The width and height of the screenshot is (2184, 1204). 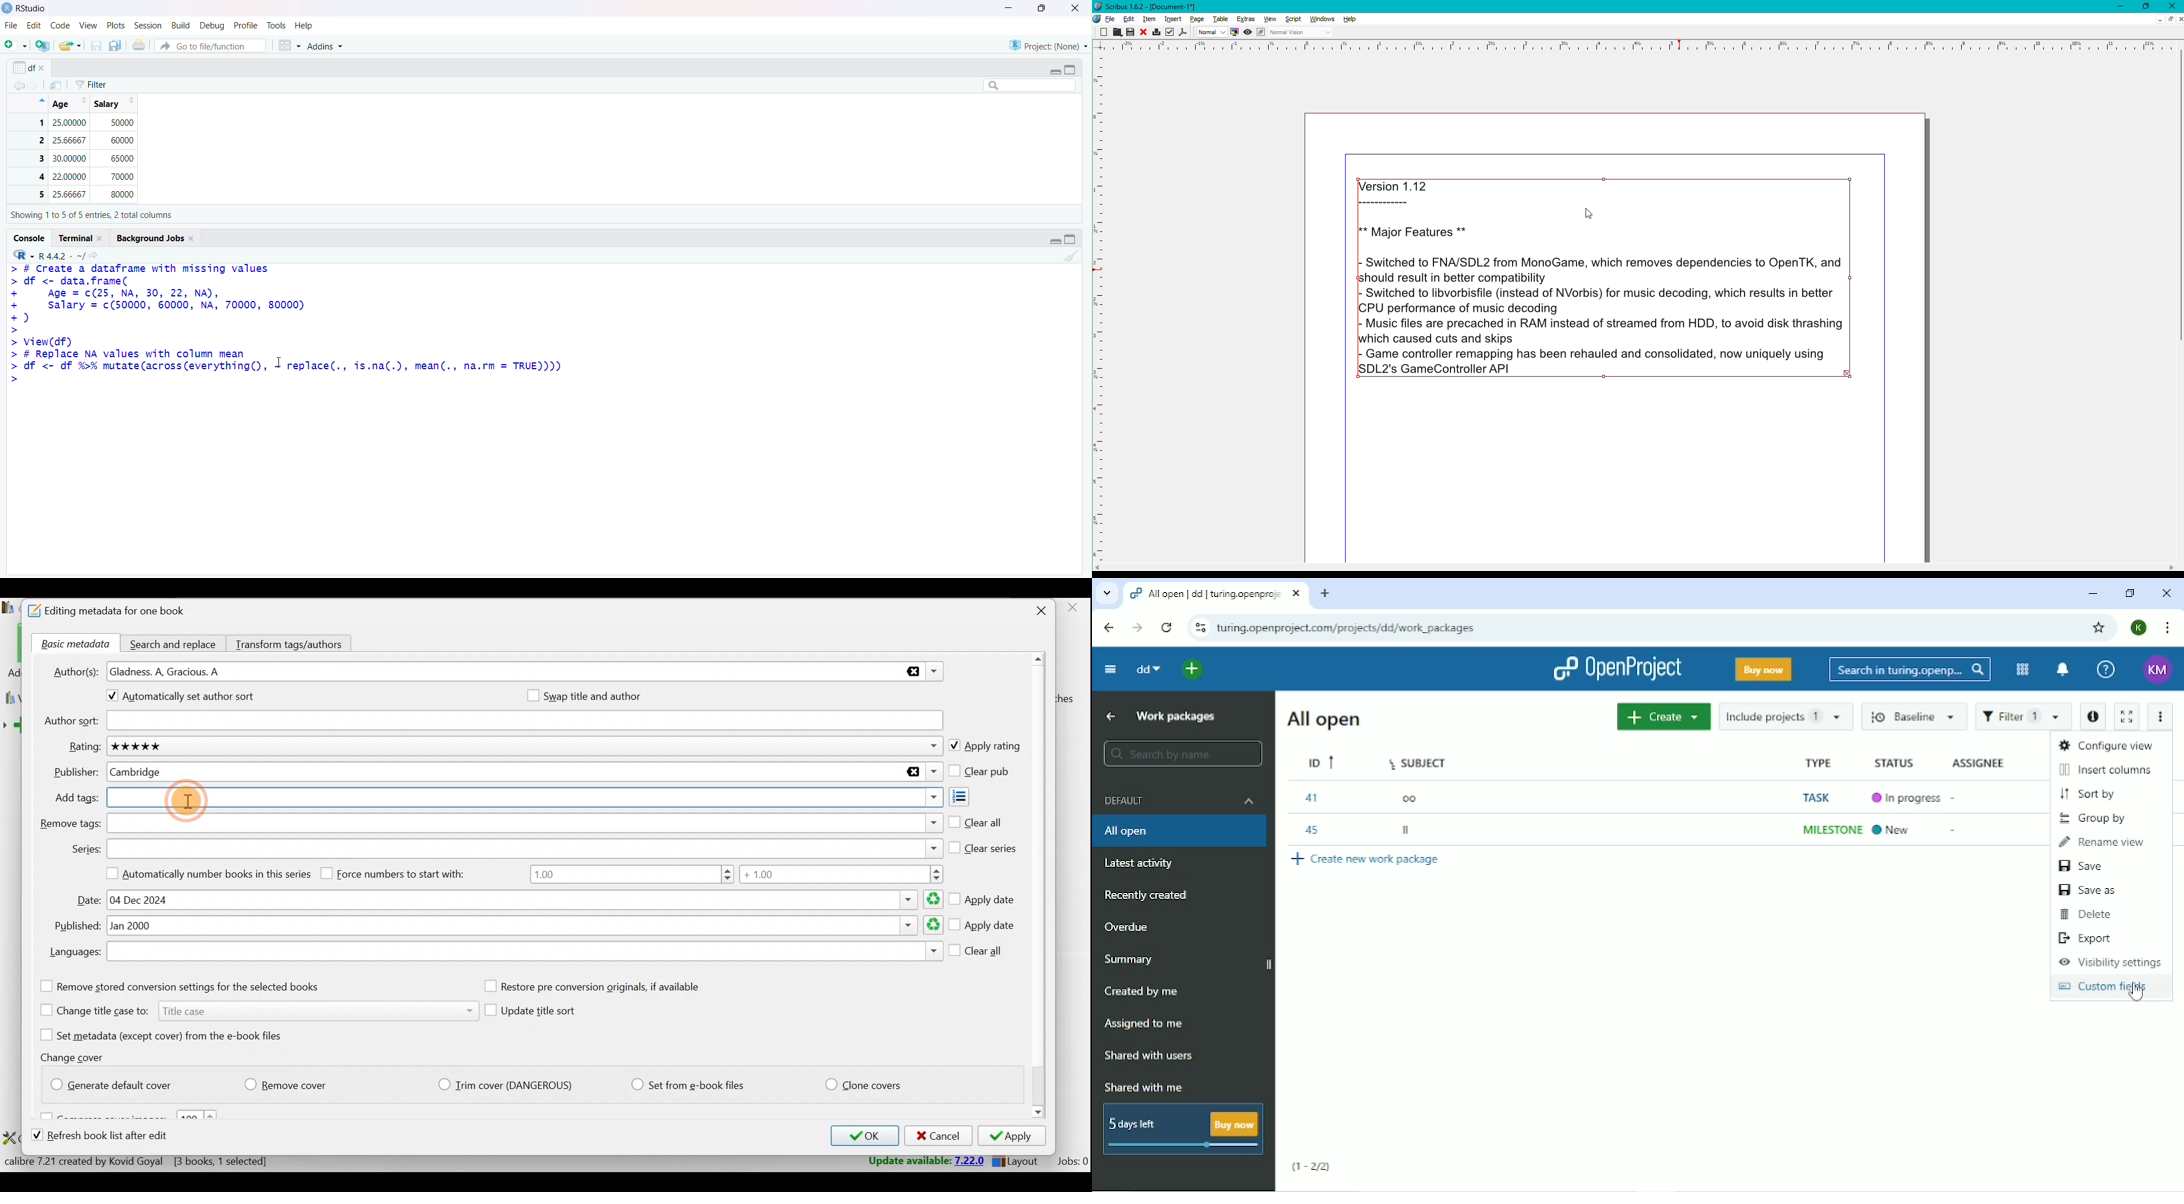 What do you see at coordinates (87, 26) in the screenshot?
I see `View` at bounding box center [87, 26].